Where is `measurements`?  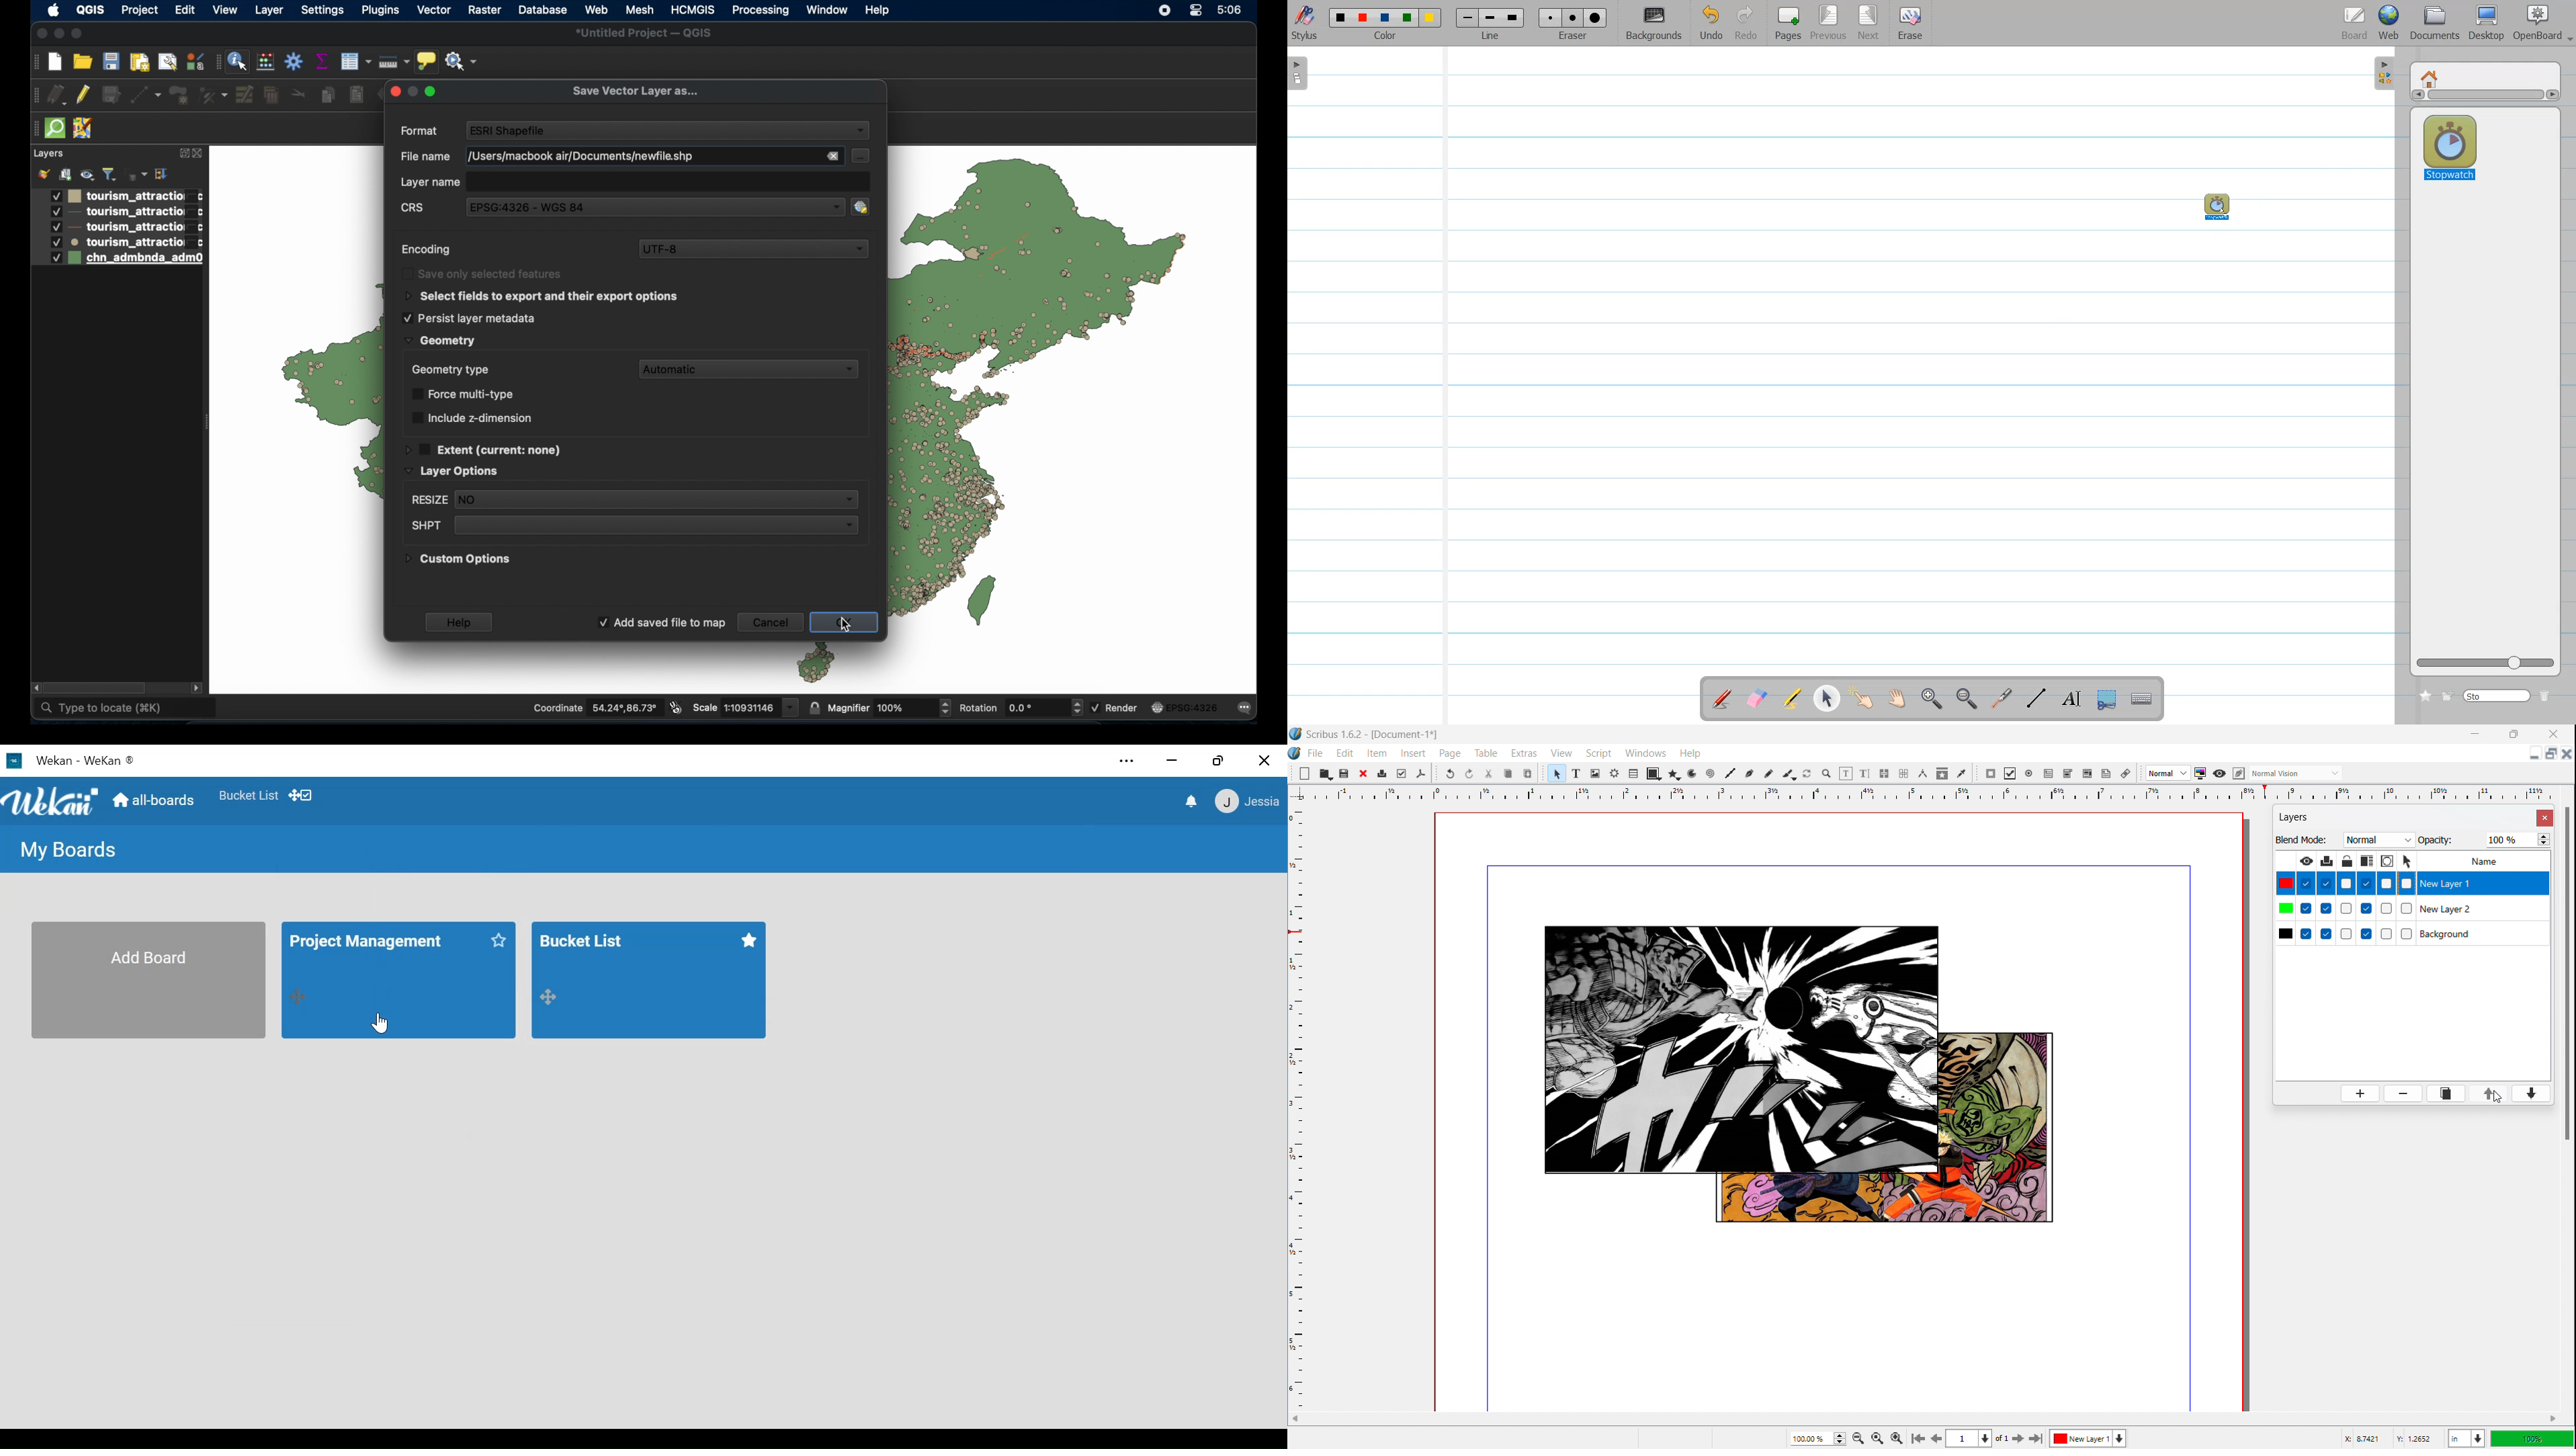 measurements is located at coordinates (1923, 773).